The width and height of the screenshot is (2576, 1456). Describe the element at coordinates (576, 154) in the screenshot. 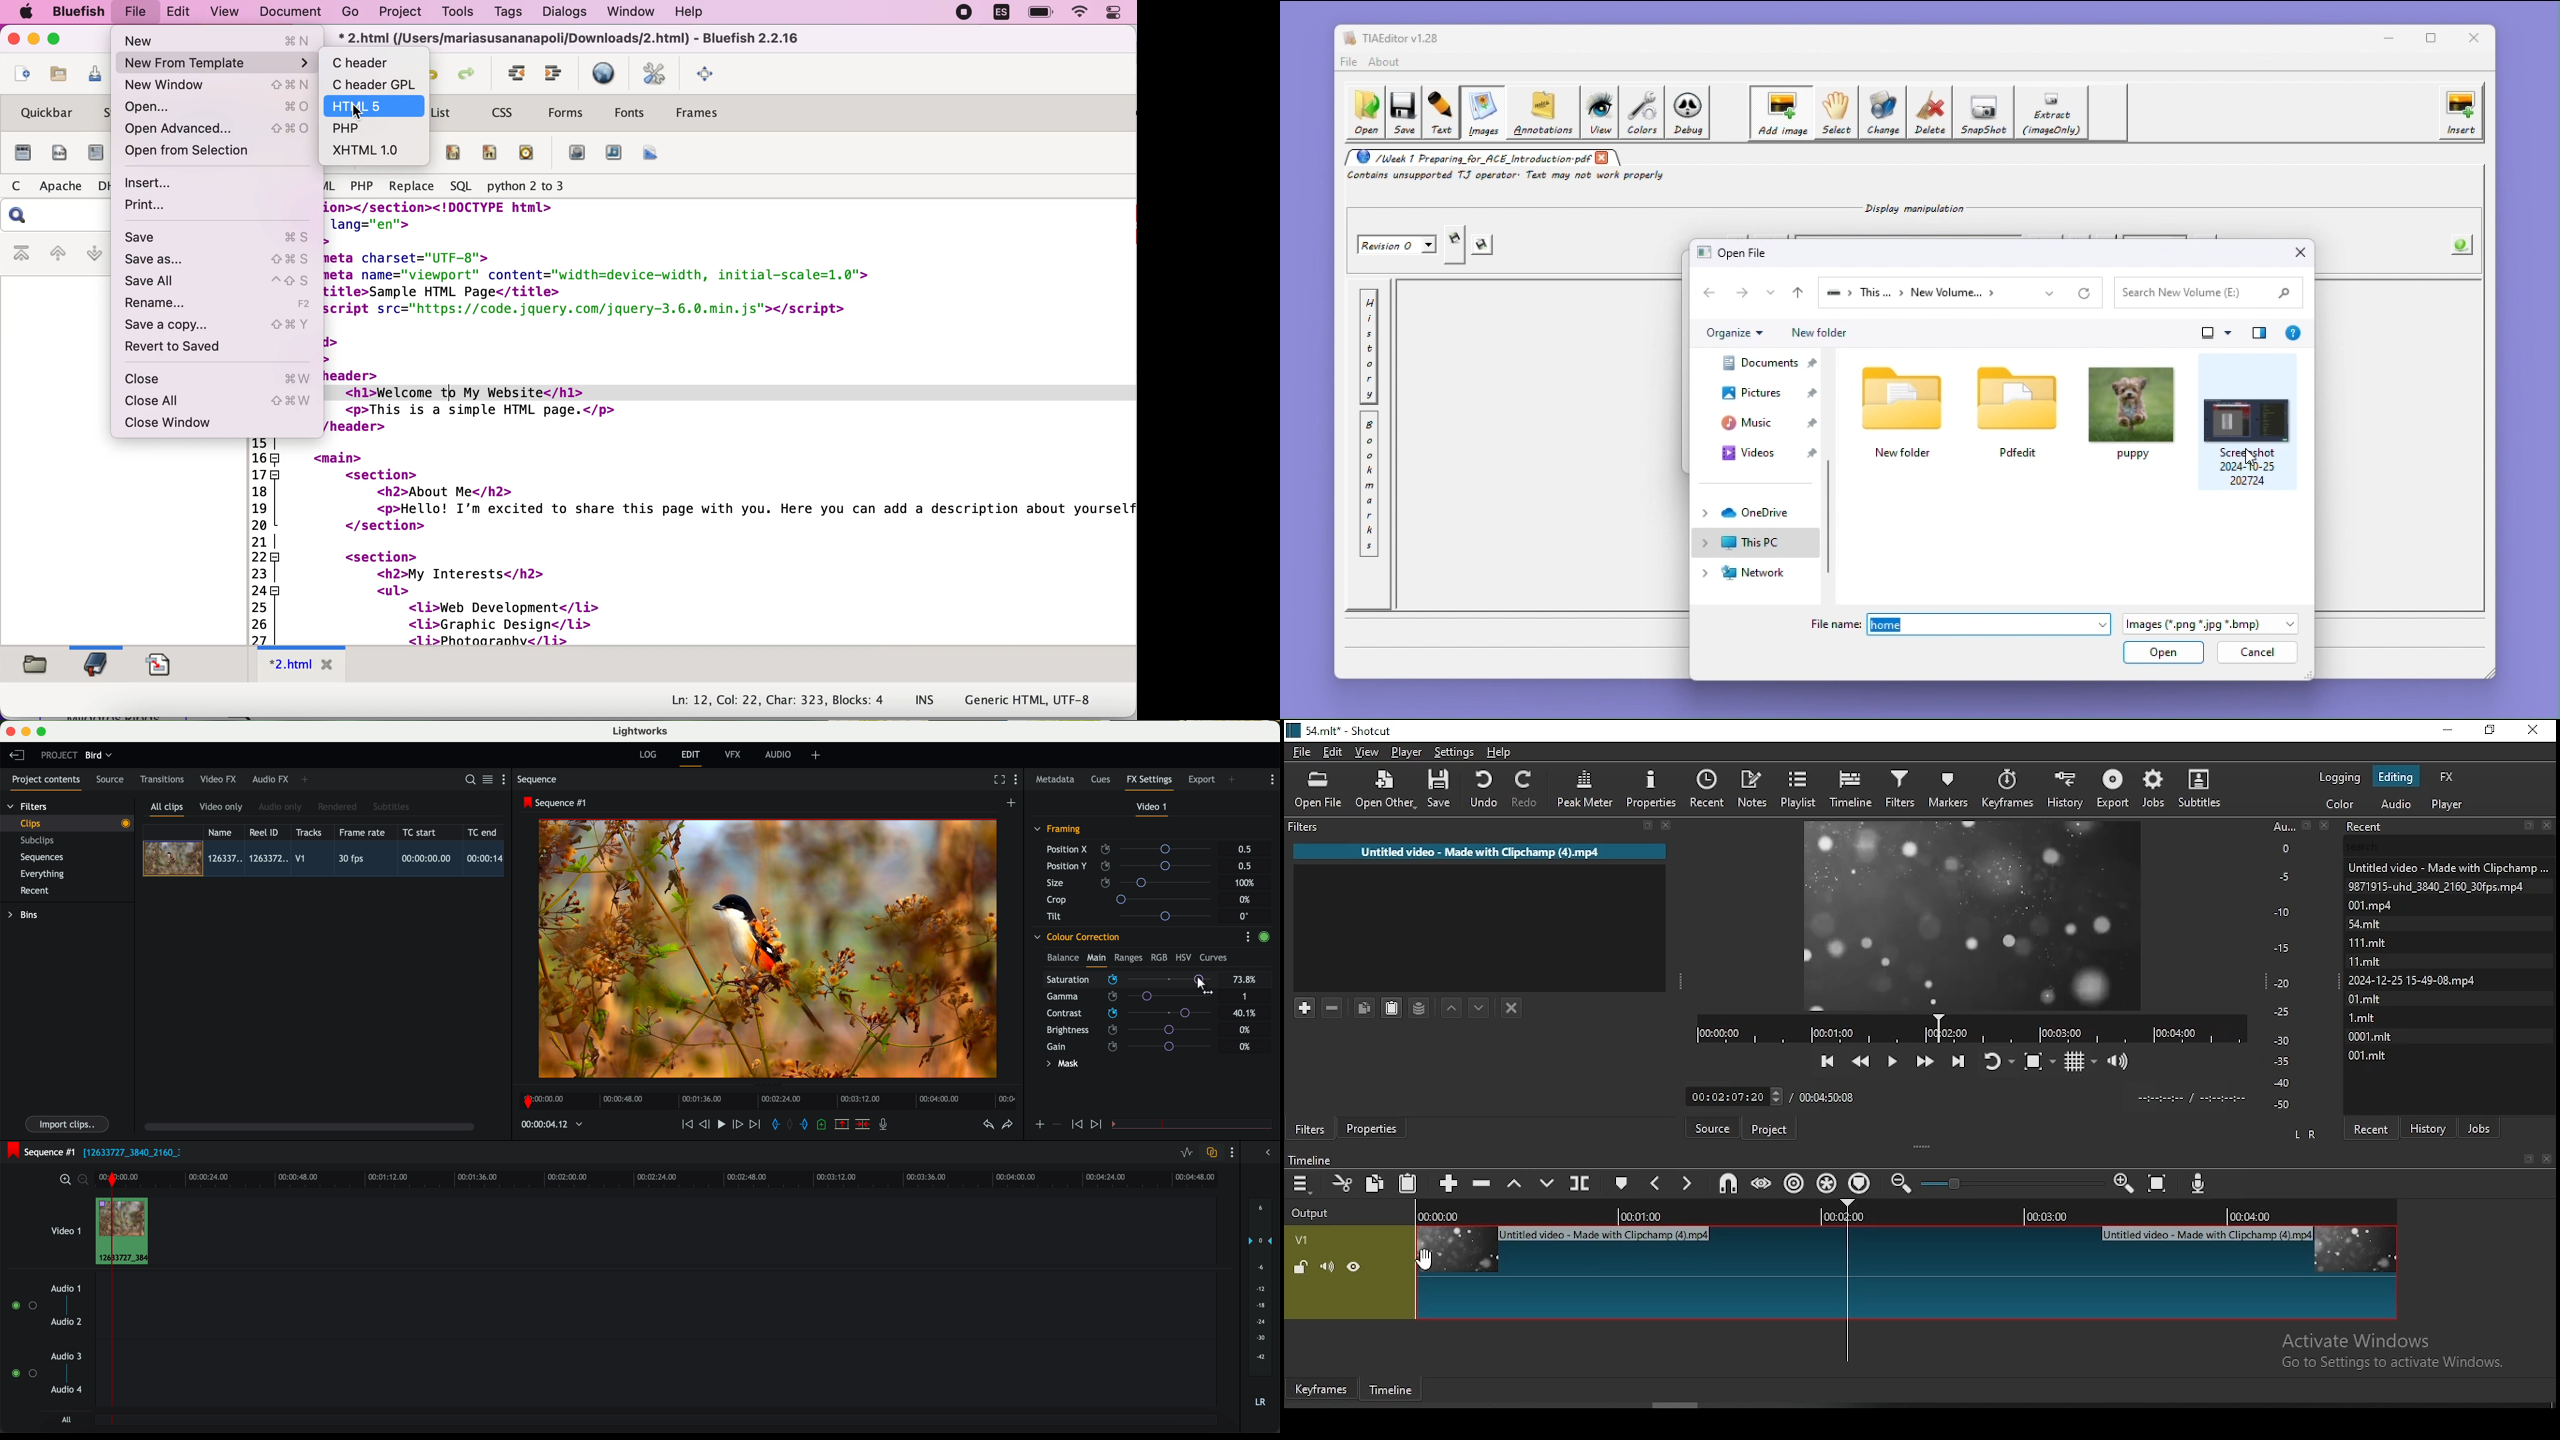

I see `video` at that location.